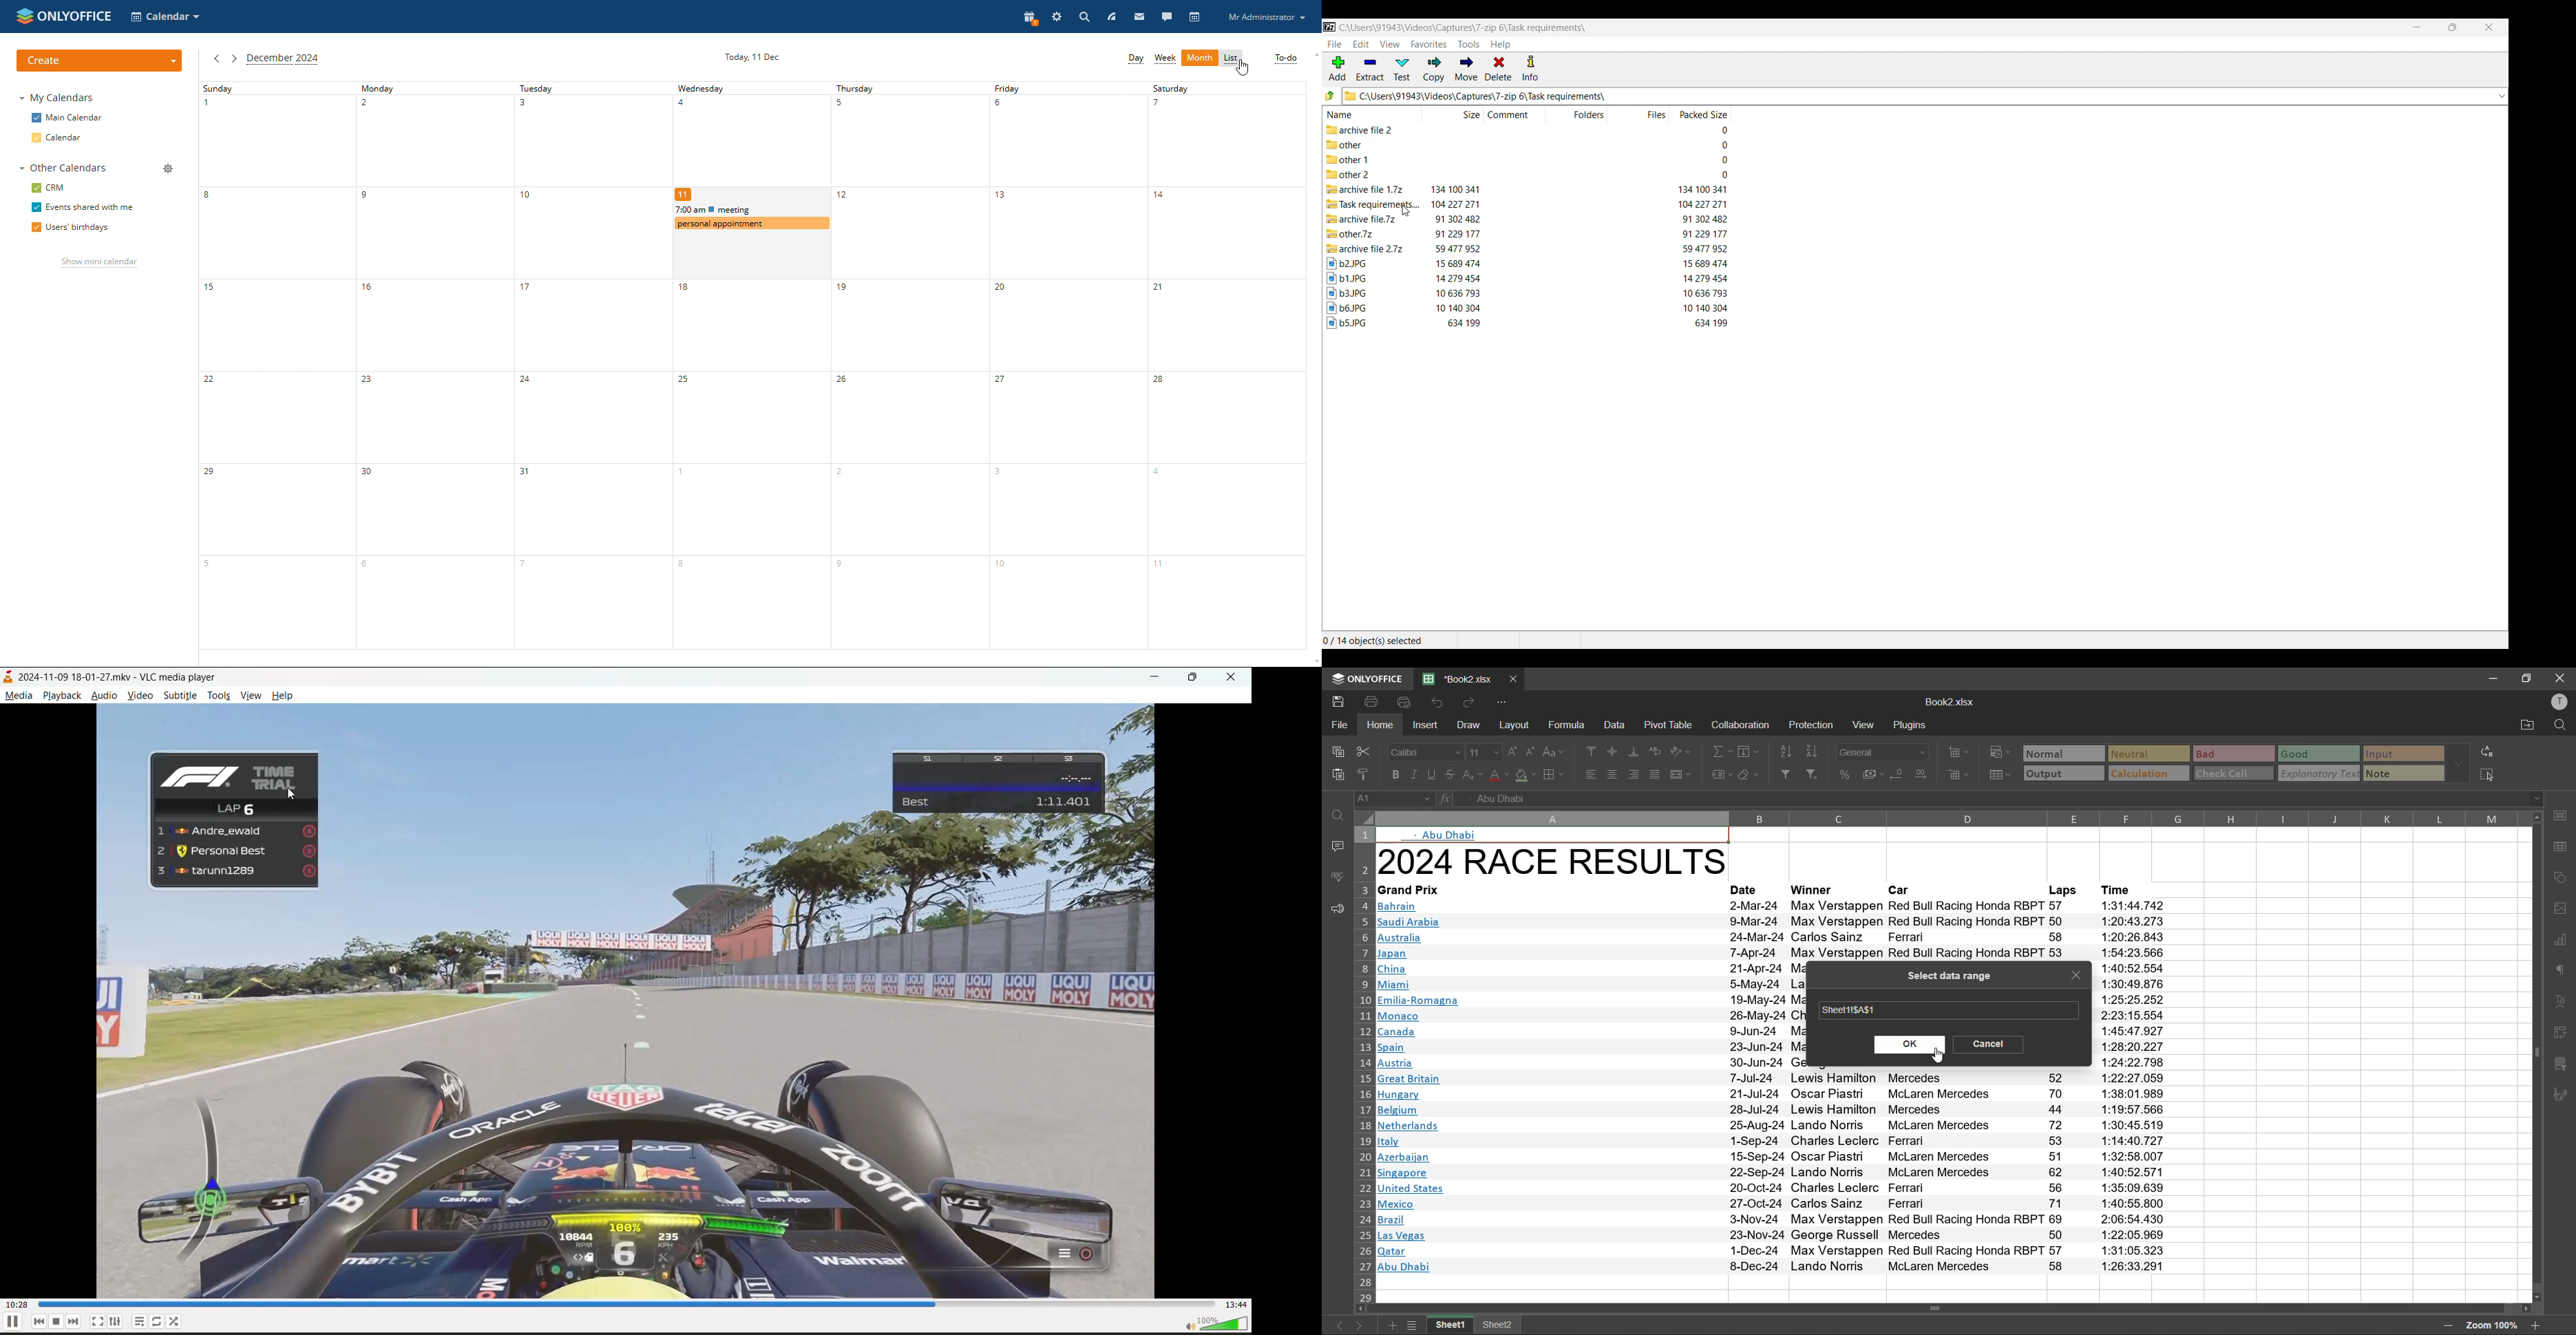  I want to click on home, so click(1377, 725).